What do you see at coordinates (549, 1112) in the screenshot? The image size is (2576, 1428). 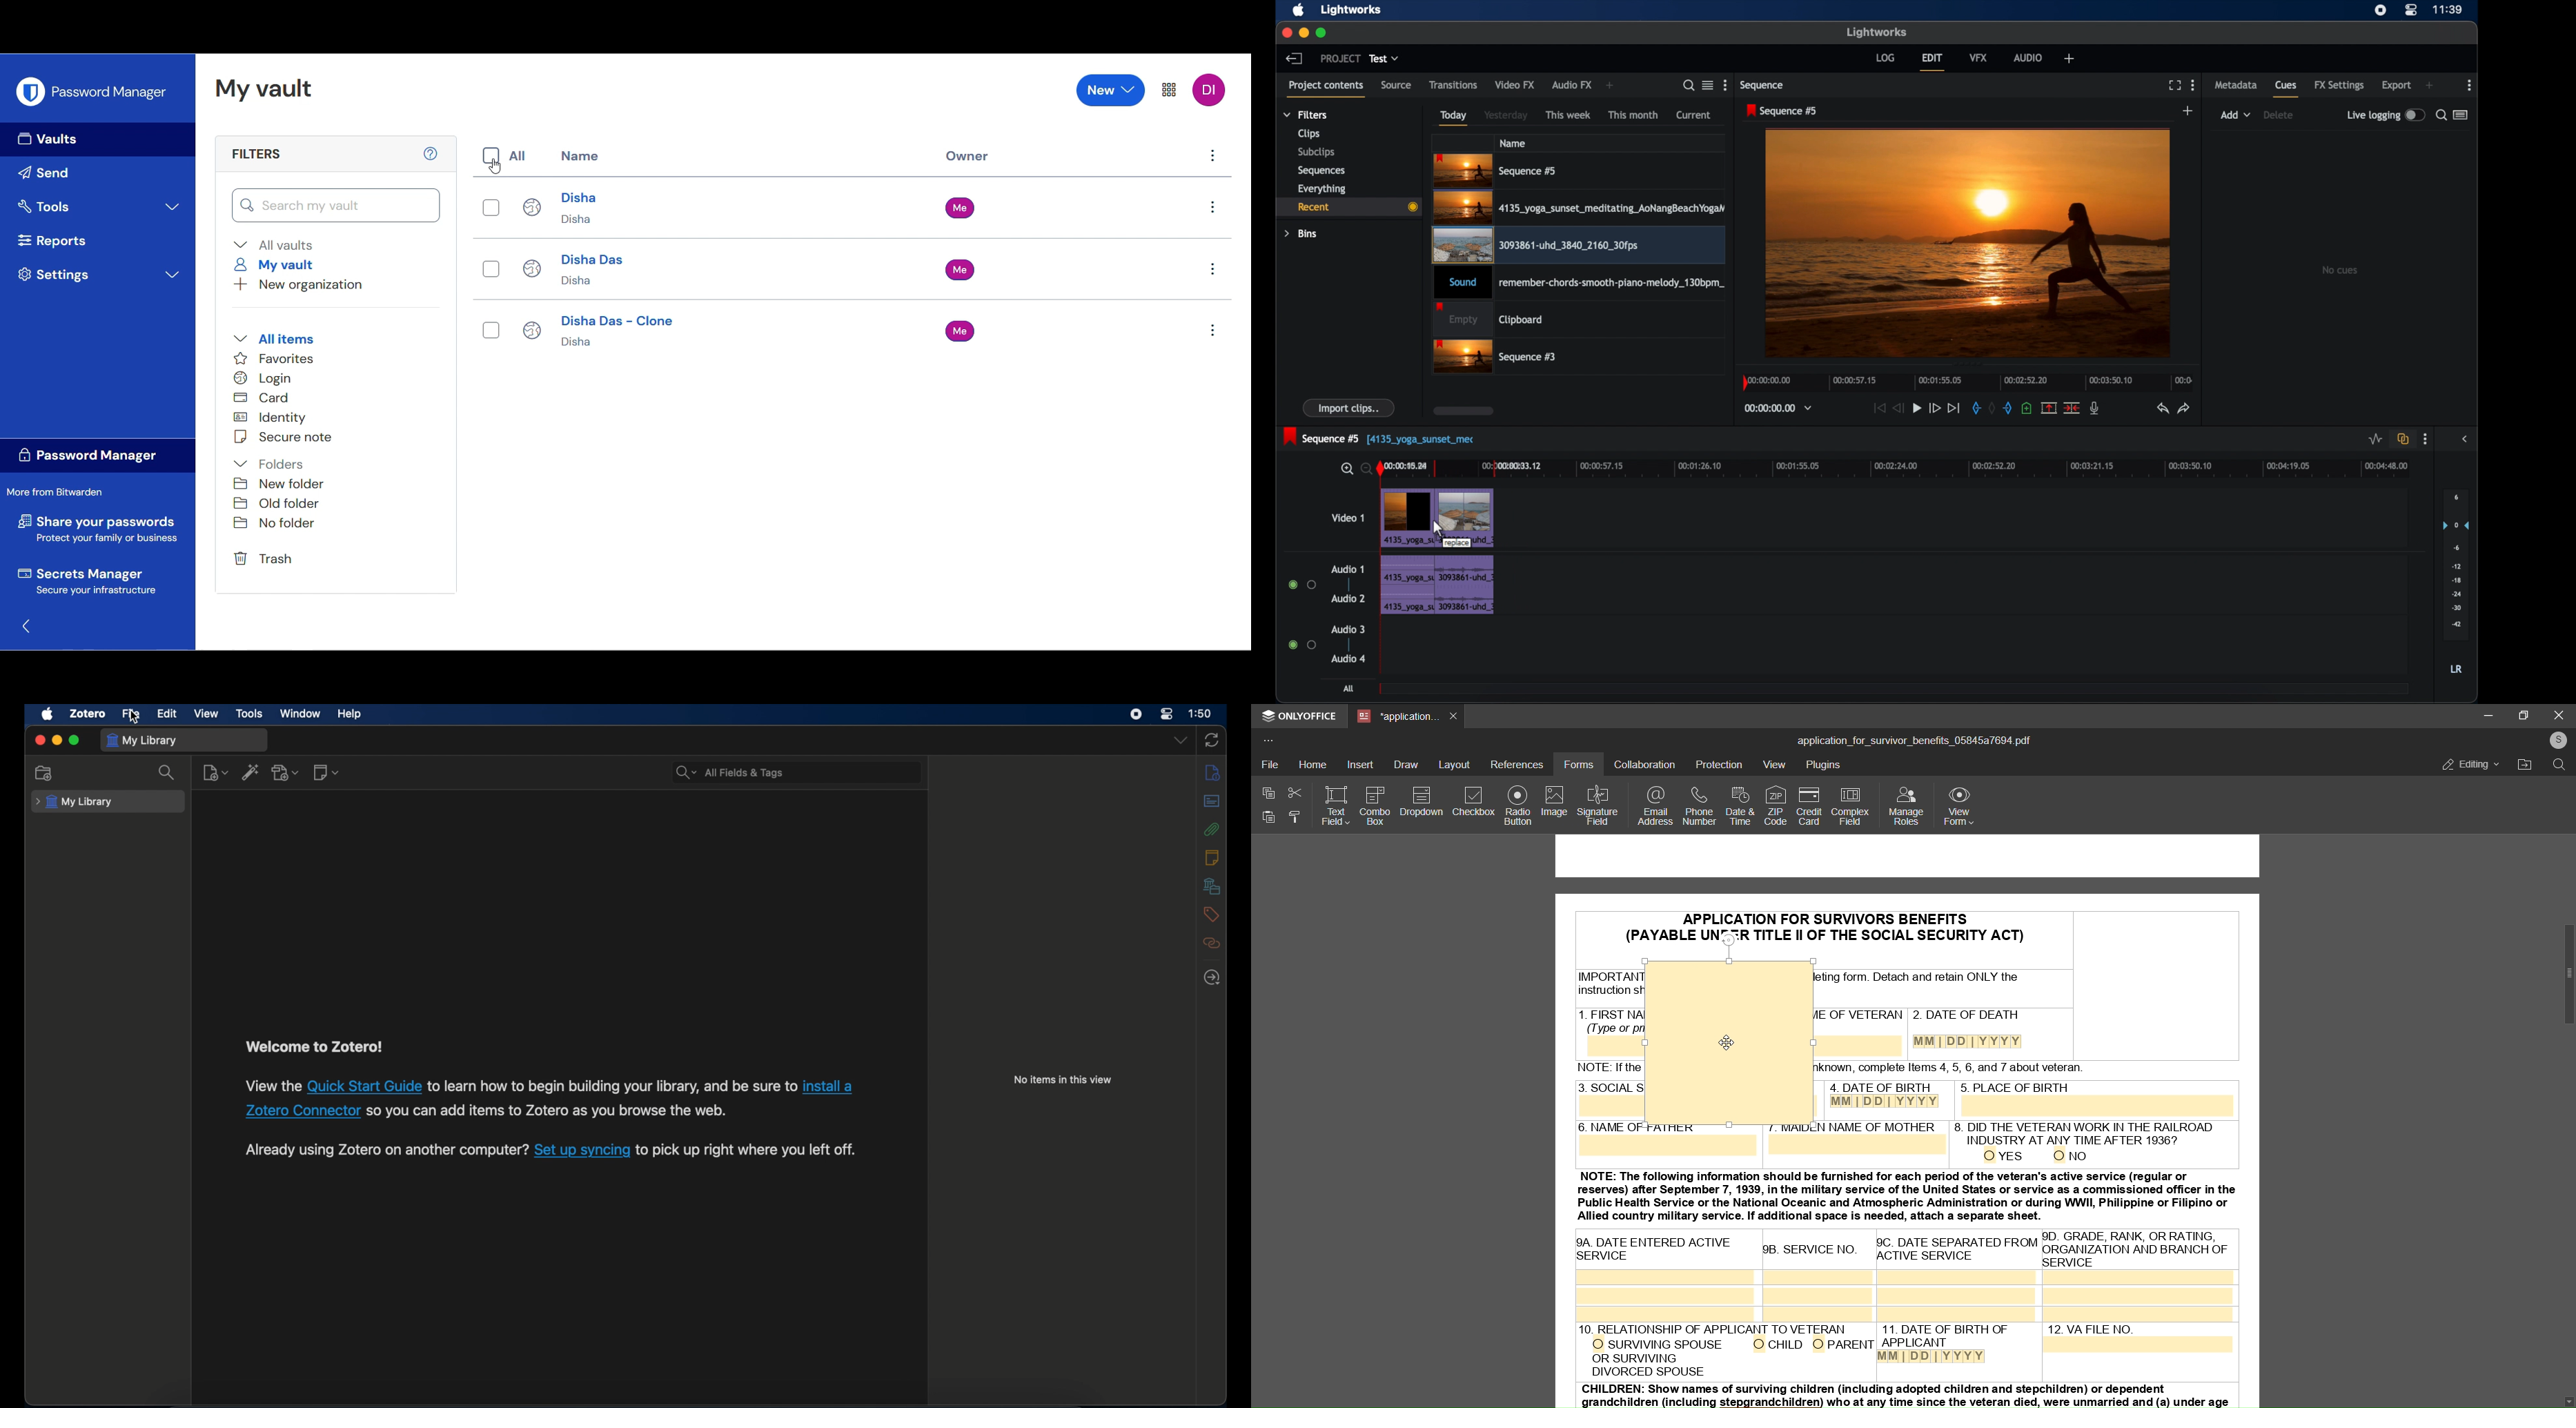 I see `so you can add items to Zotero as you browse the web.` at bounding box center [549, 1112].